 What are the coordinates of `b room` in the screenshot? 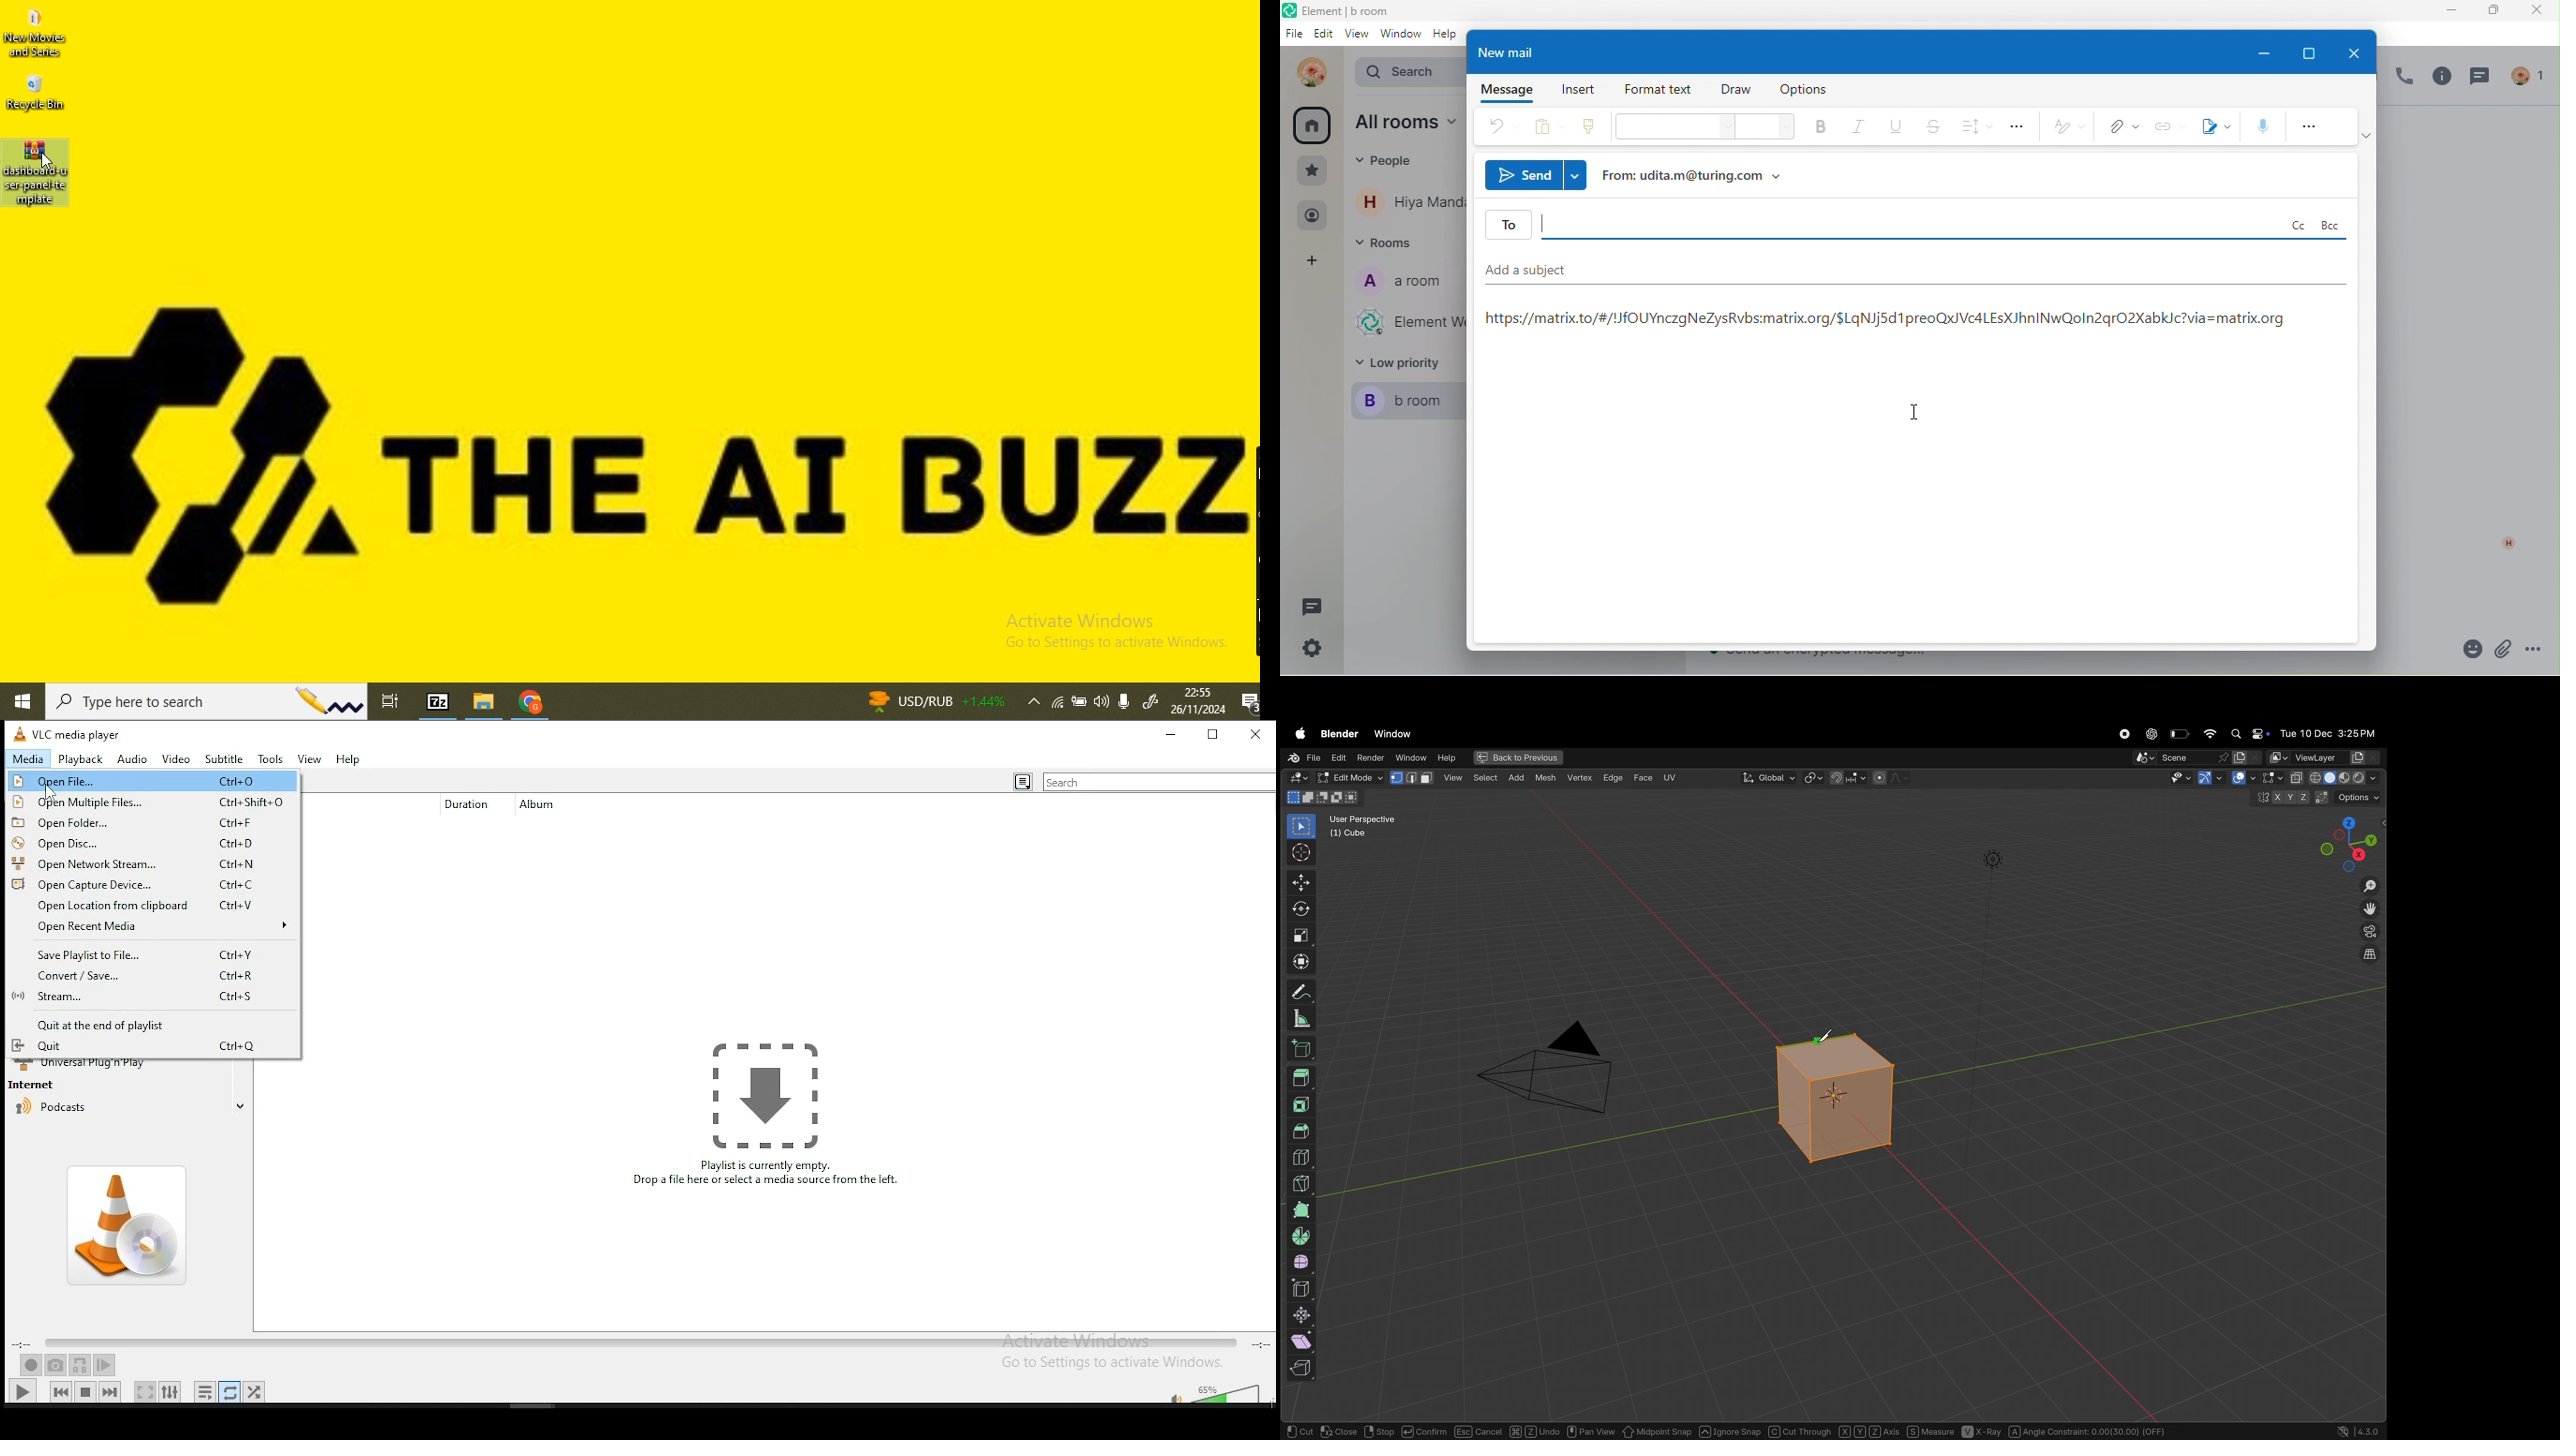 It's located at (1407, 403).